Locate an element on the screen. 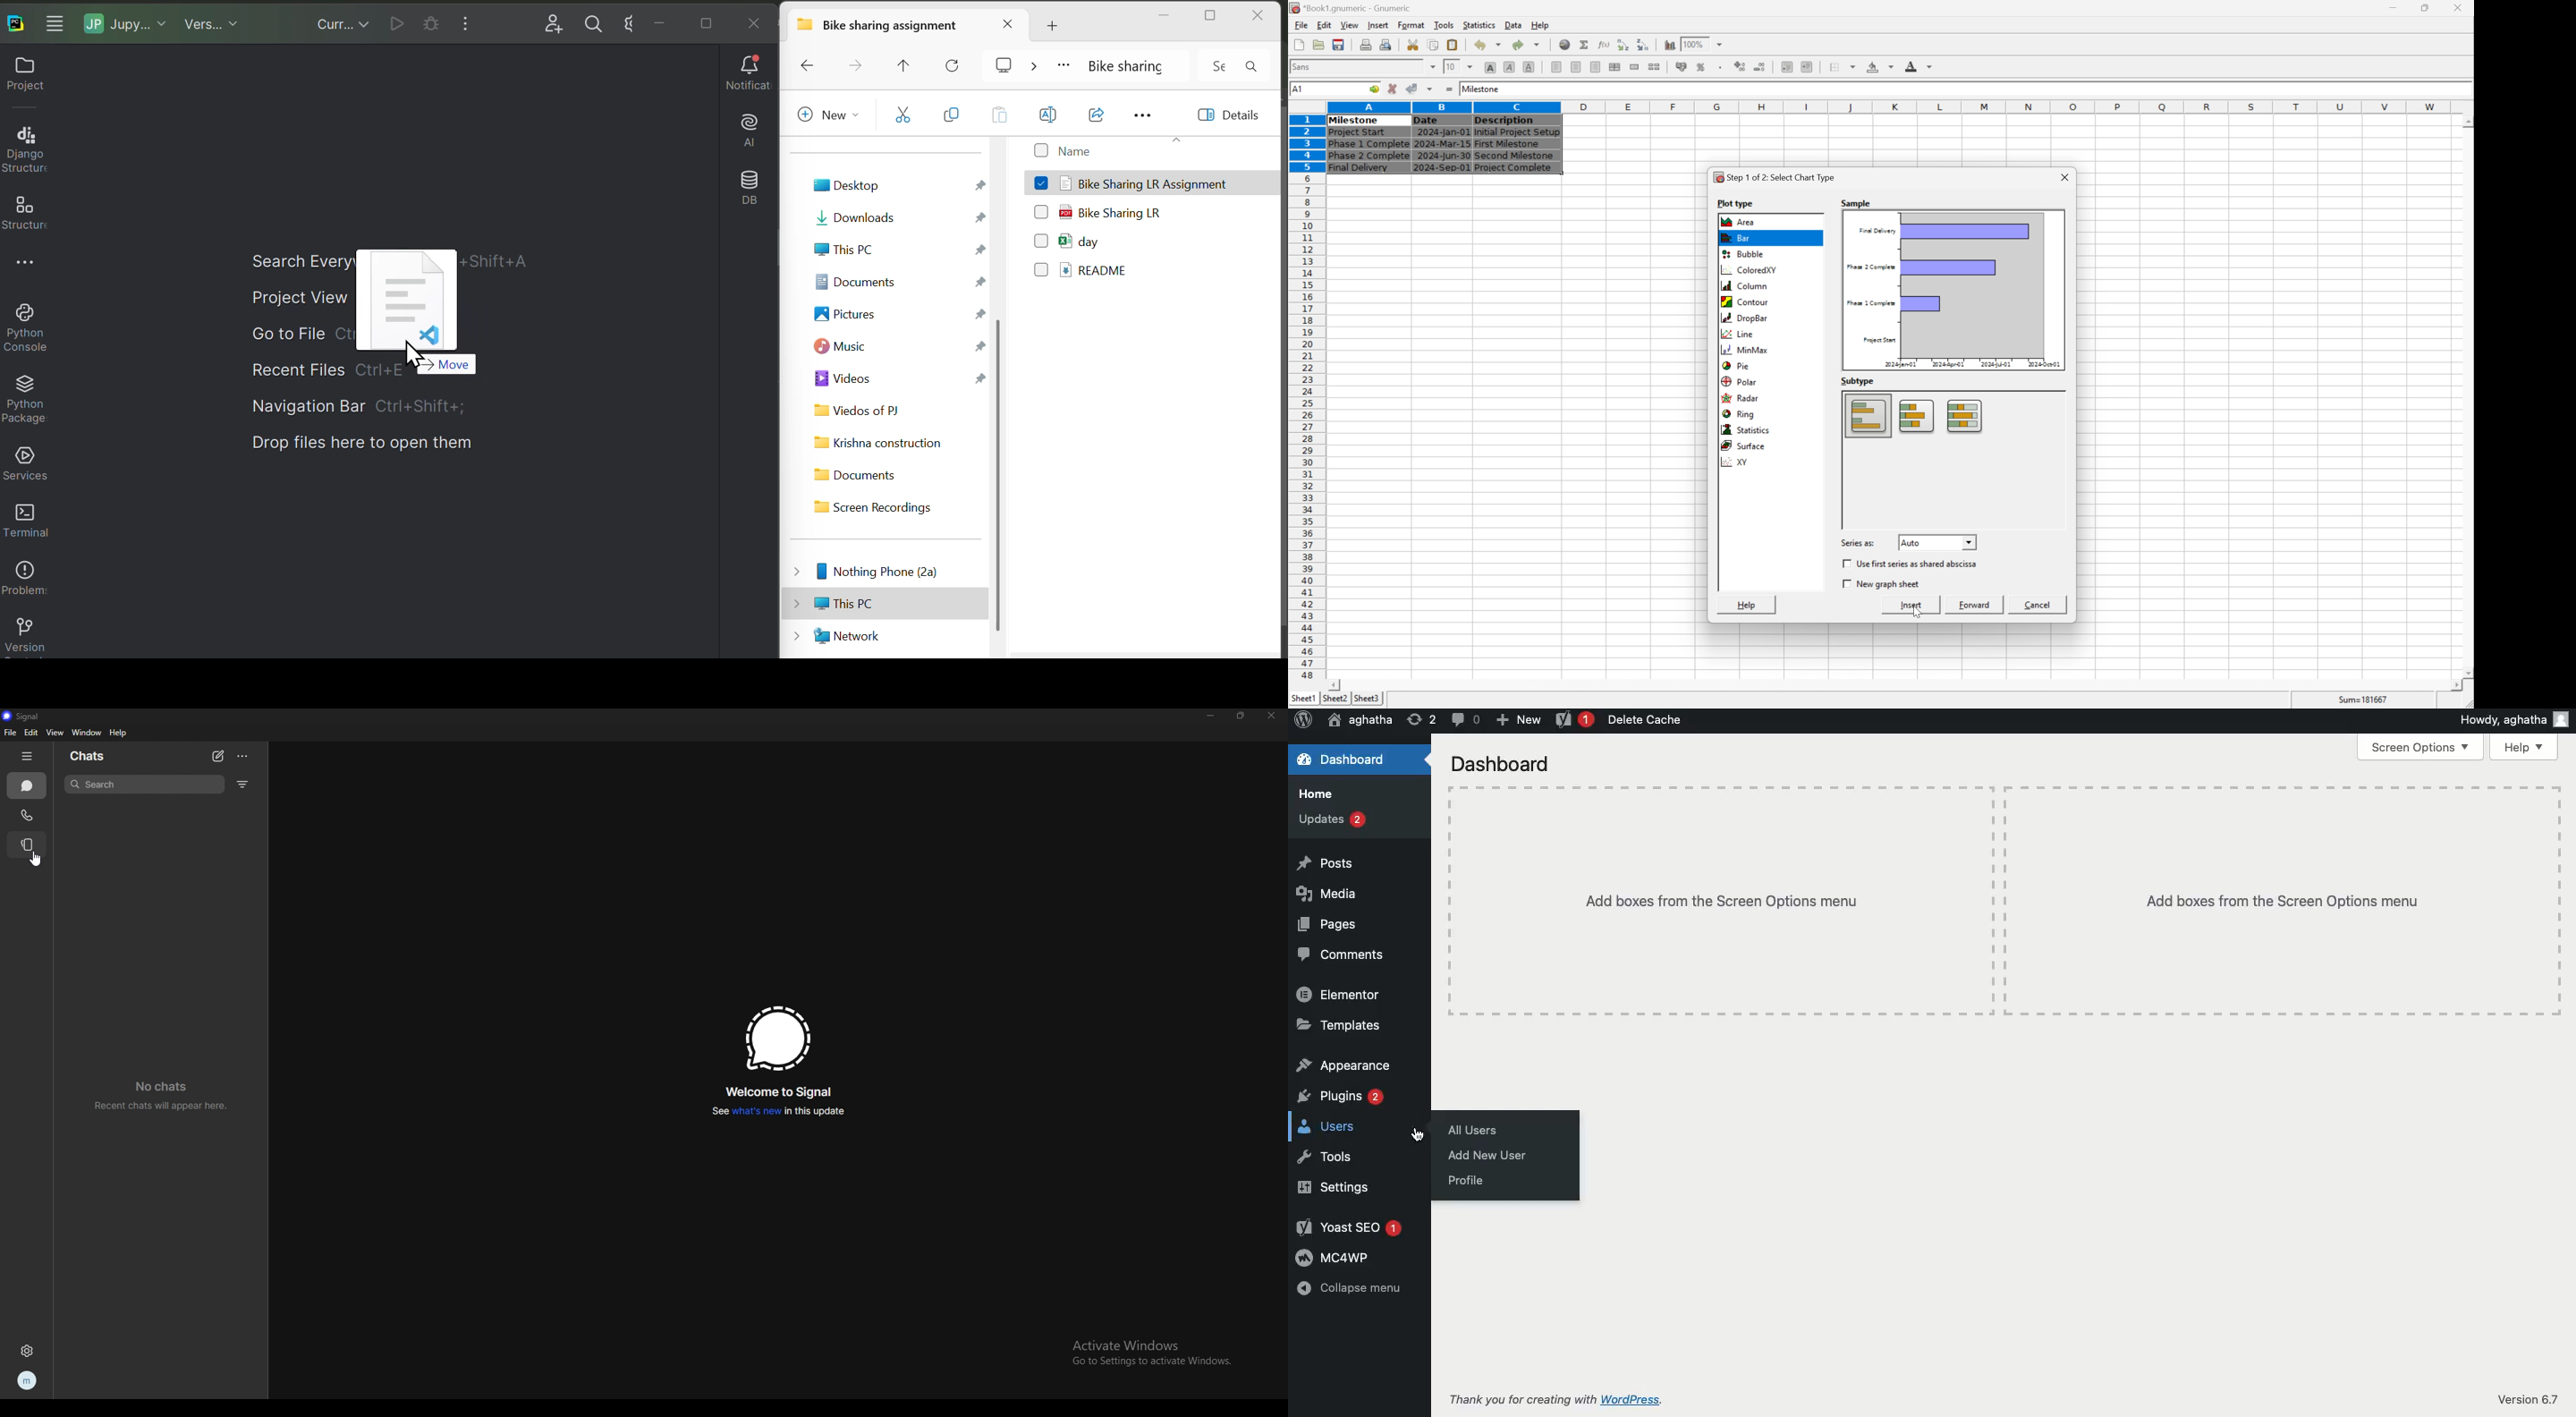 This screenshot has height=1428, width=2576. Howdy user is located at coordinates (2512, 719).